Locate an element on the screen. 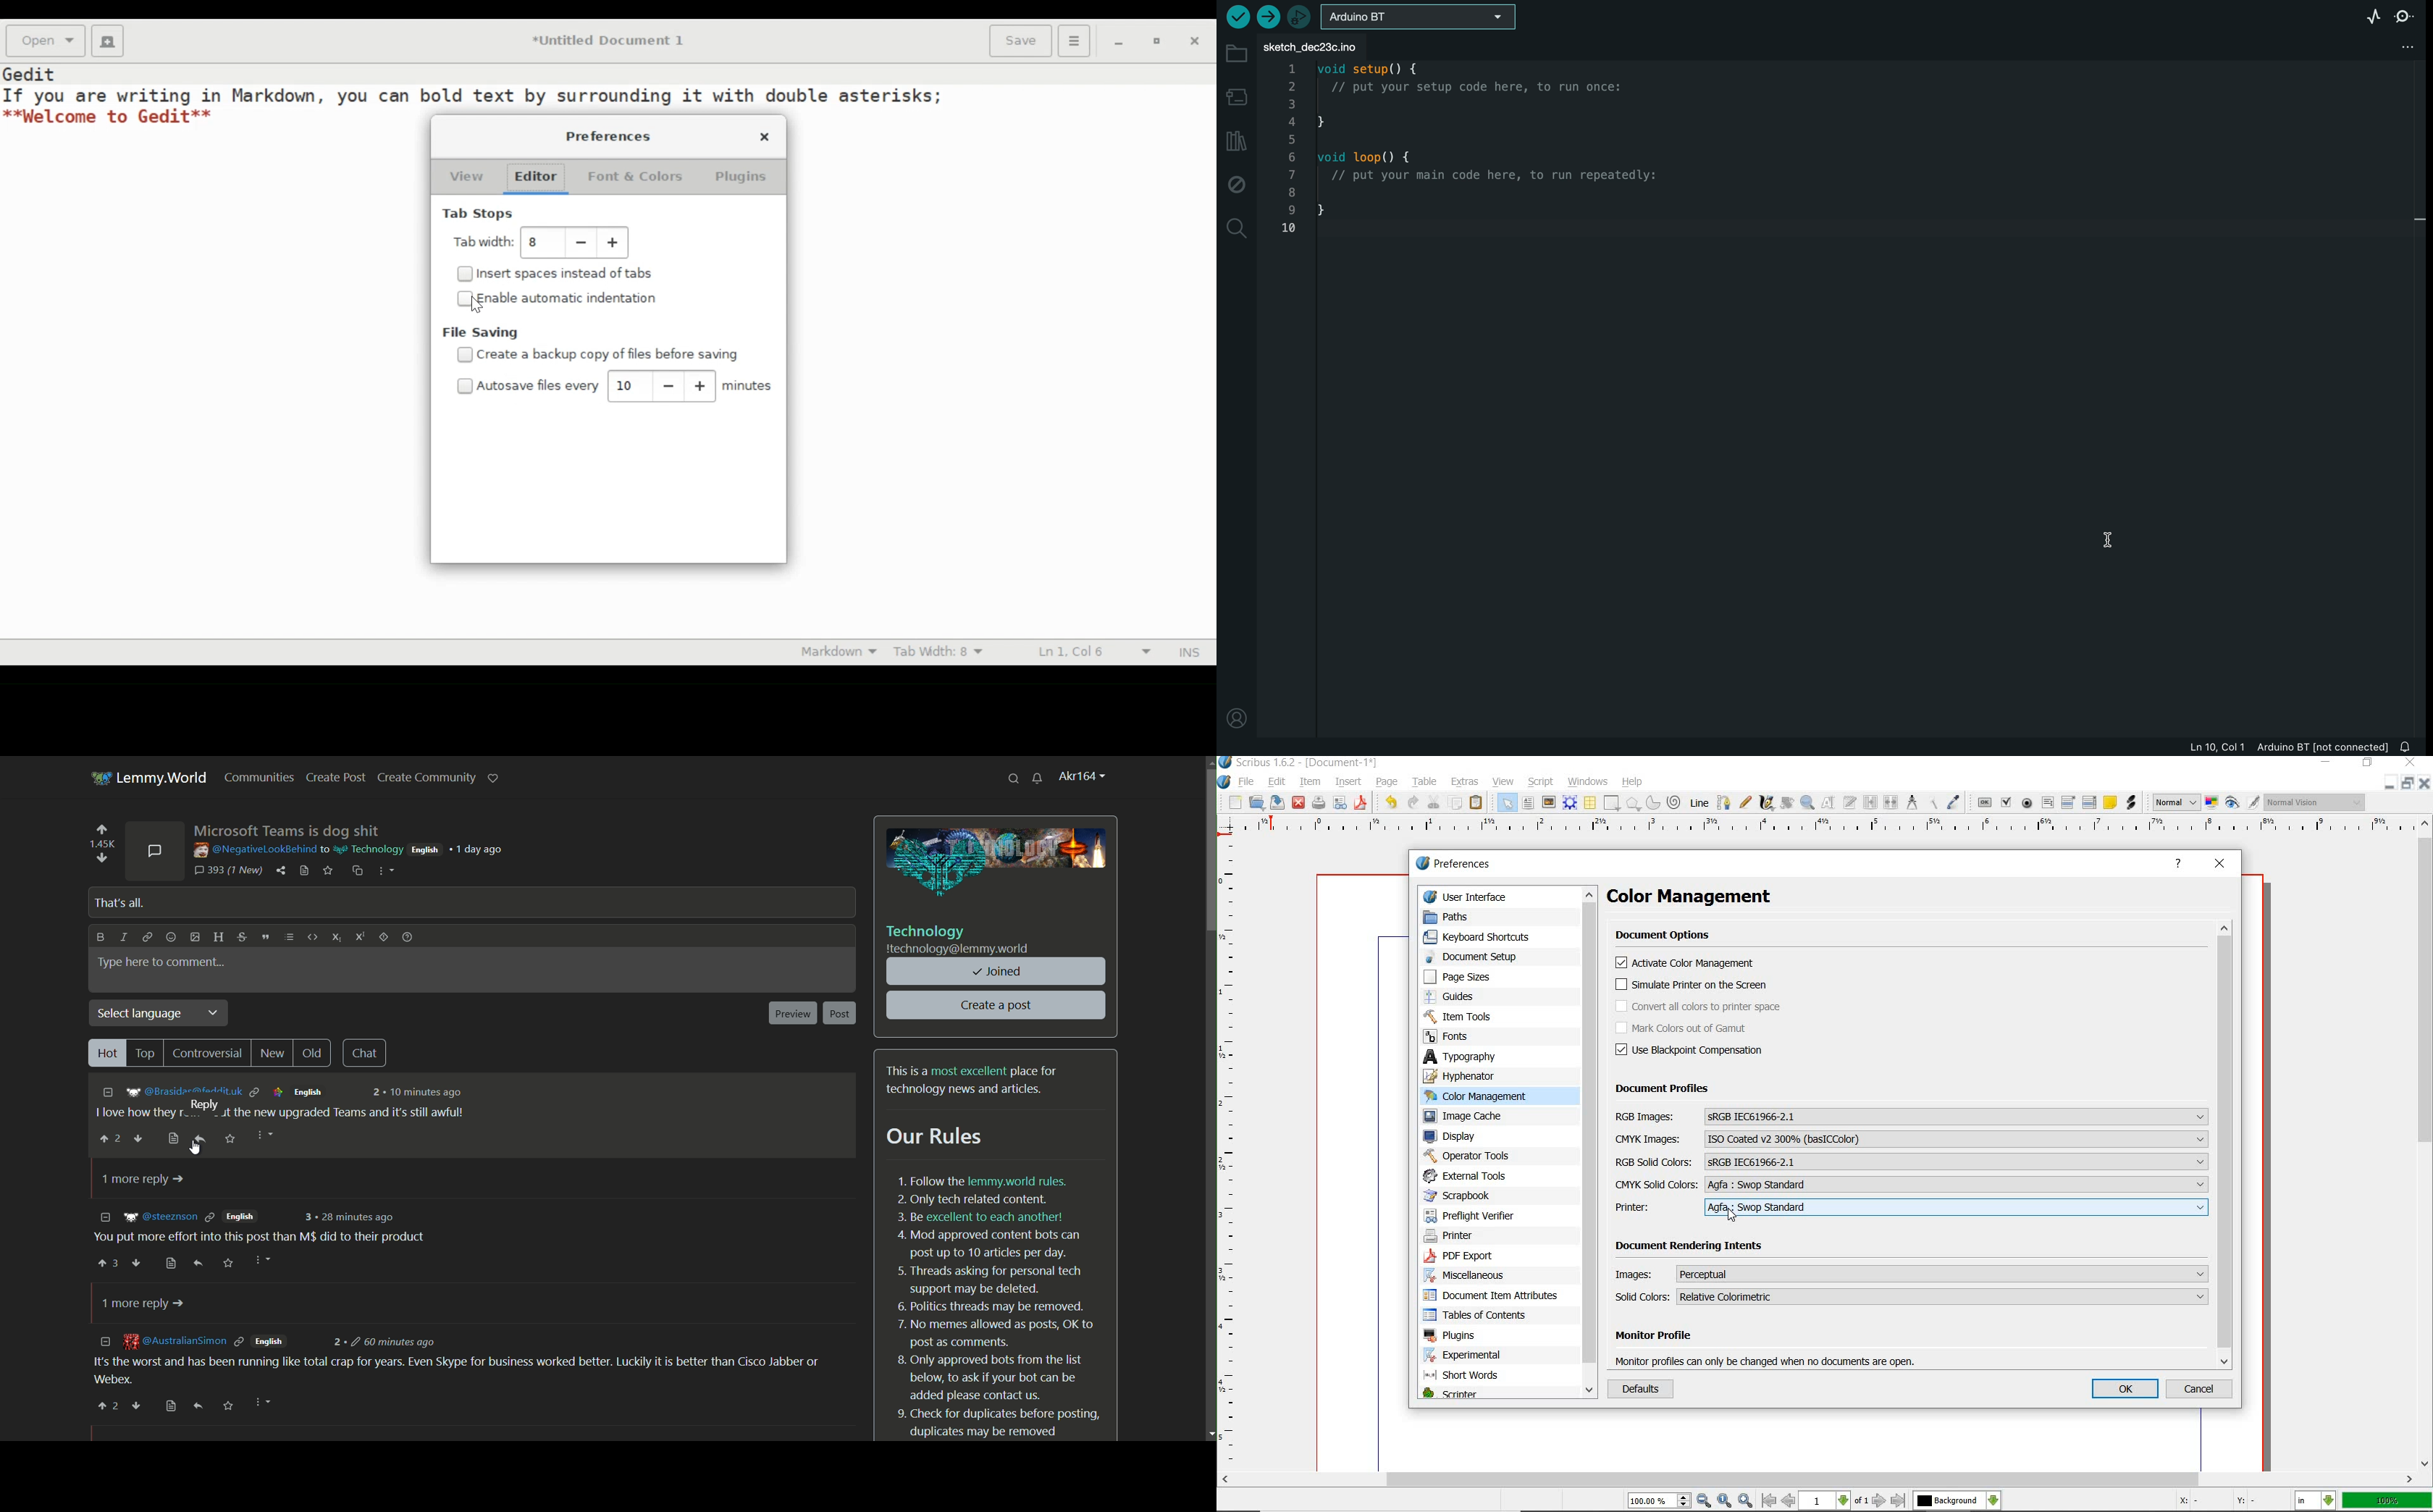 Image resolution: width=2436 pixels, height=1512 pixels. number of votes is located at coordinates (101, 844).